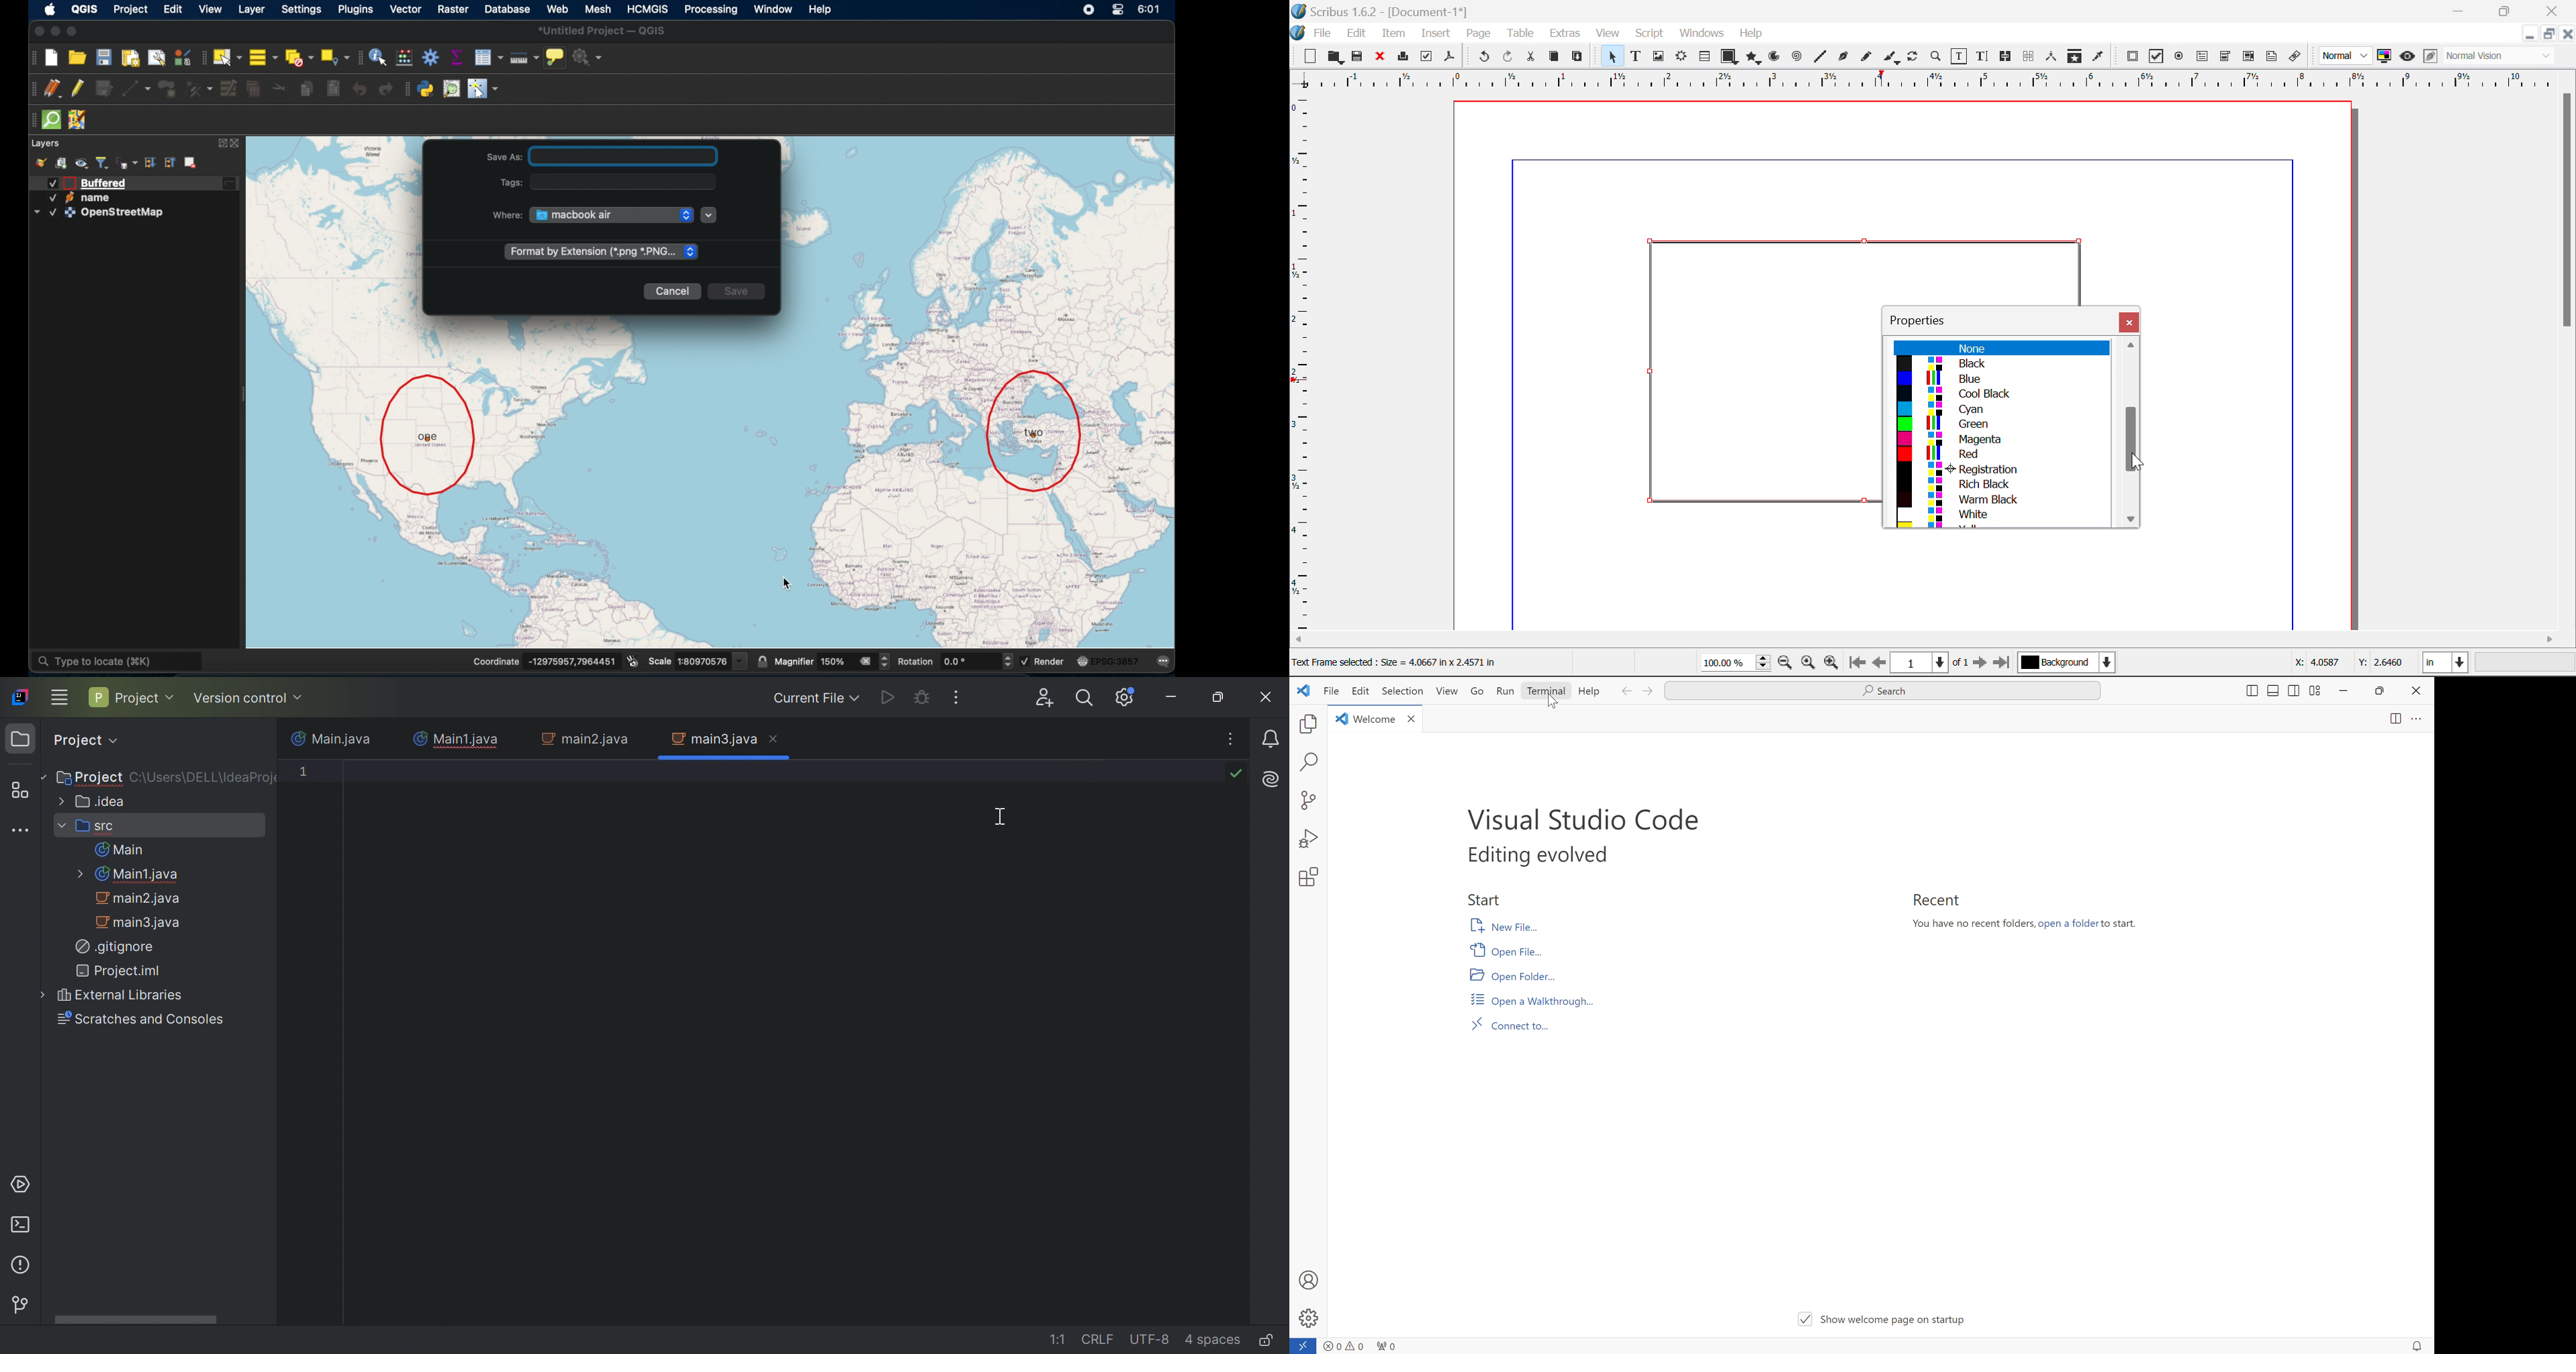 This screenshot has width=2576, height=1372. I want to click on Close, so click(2568, 34).